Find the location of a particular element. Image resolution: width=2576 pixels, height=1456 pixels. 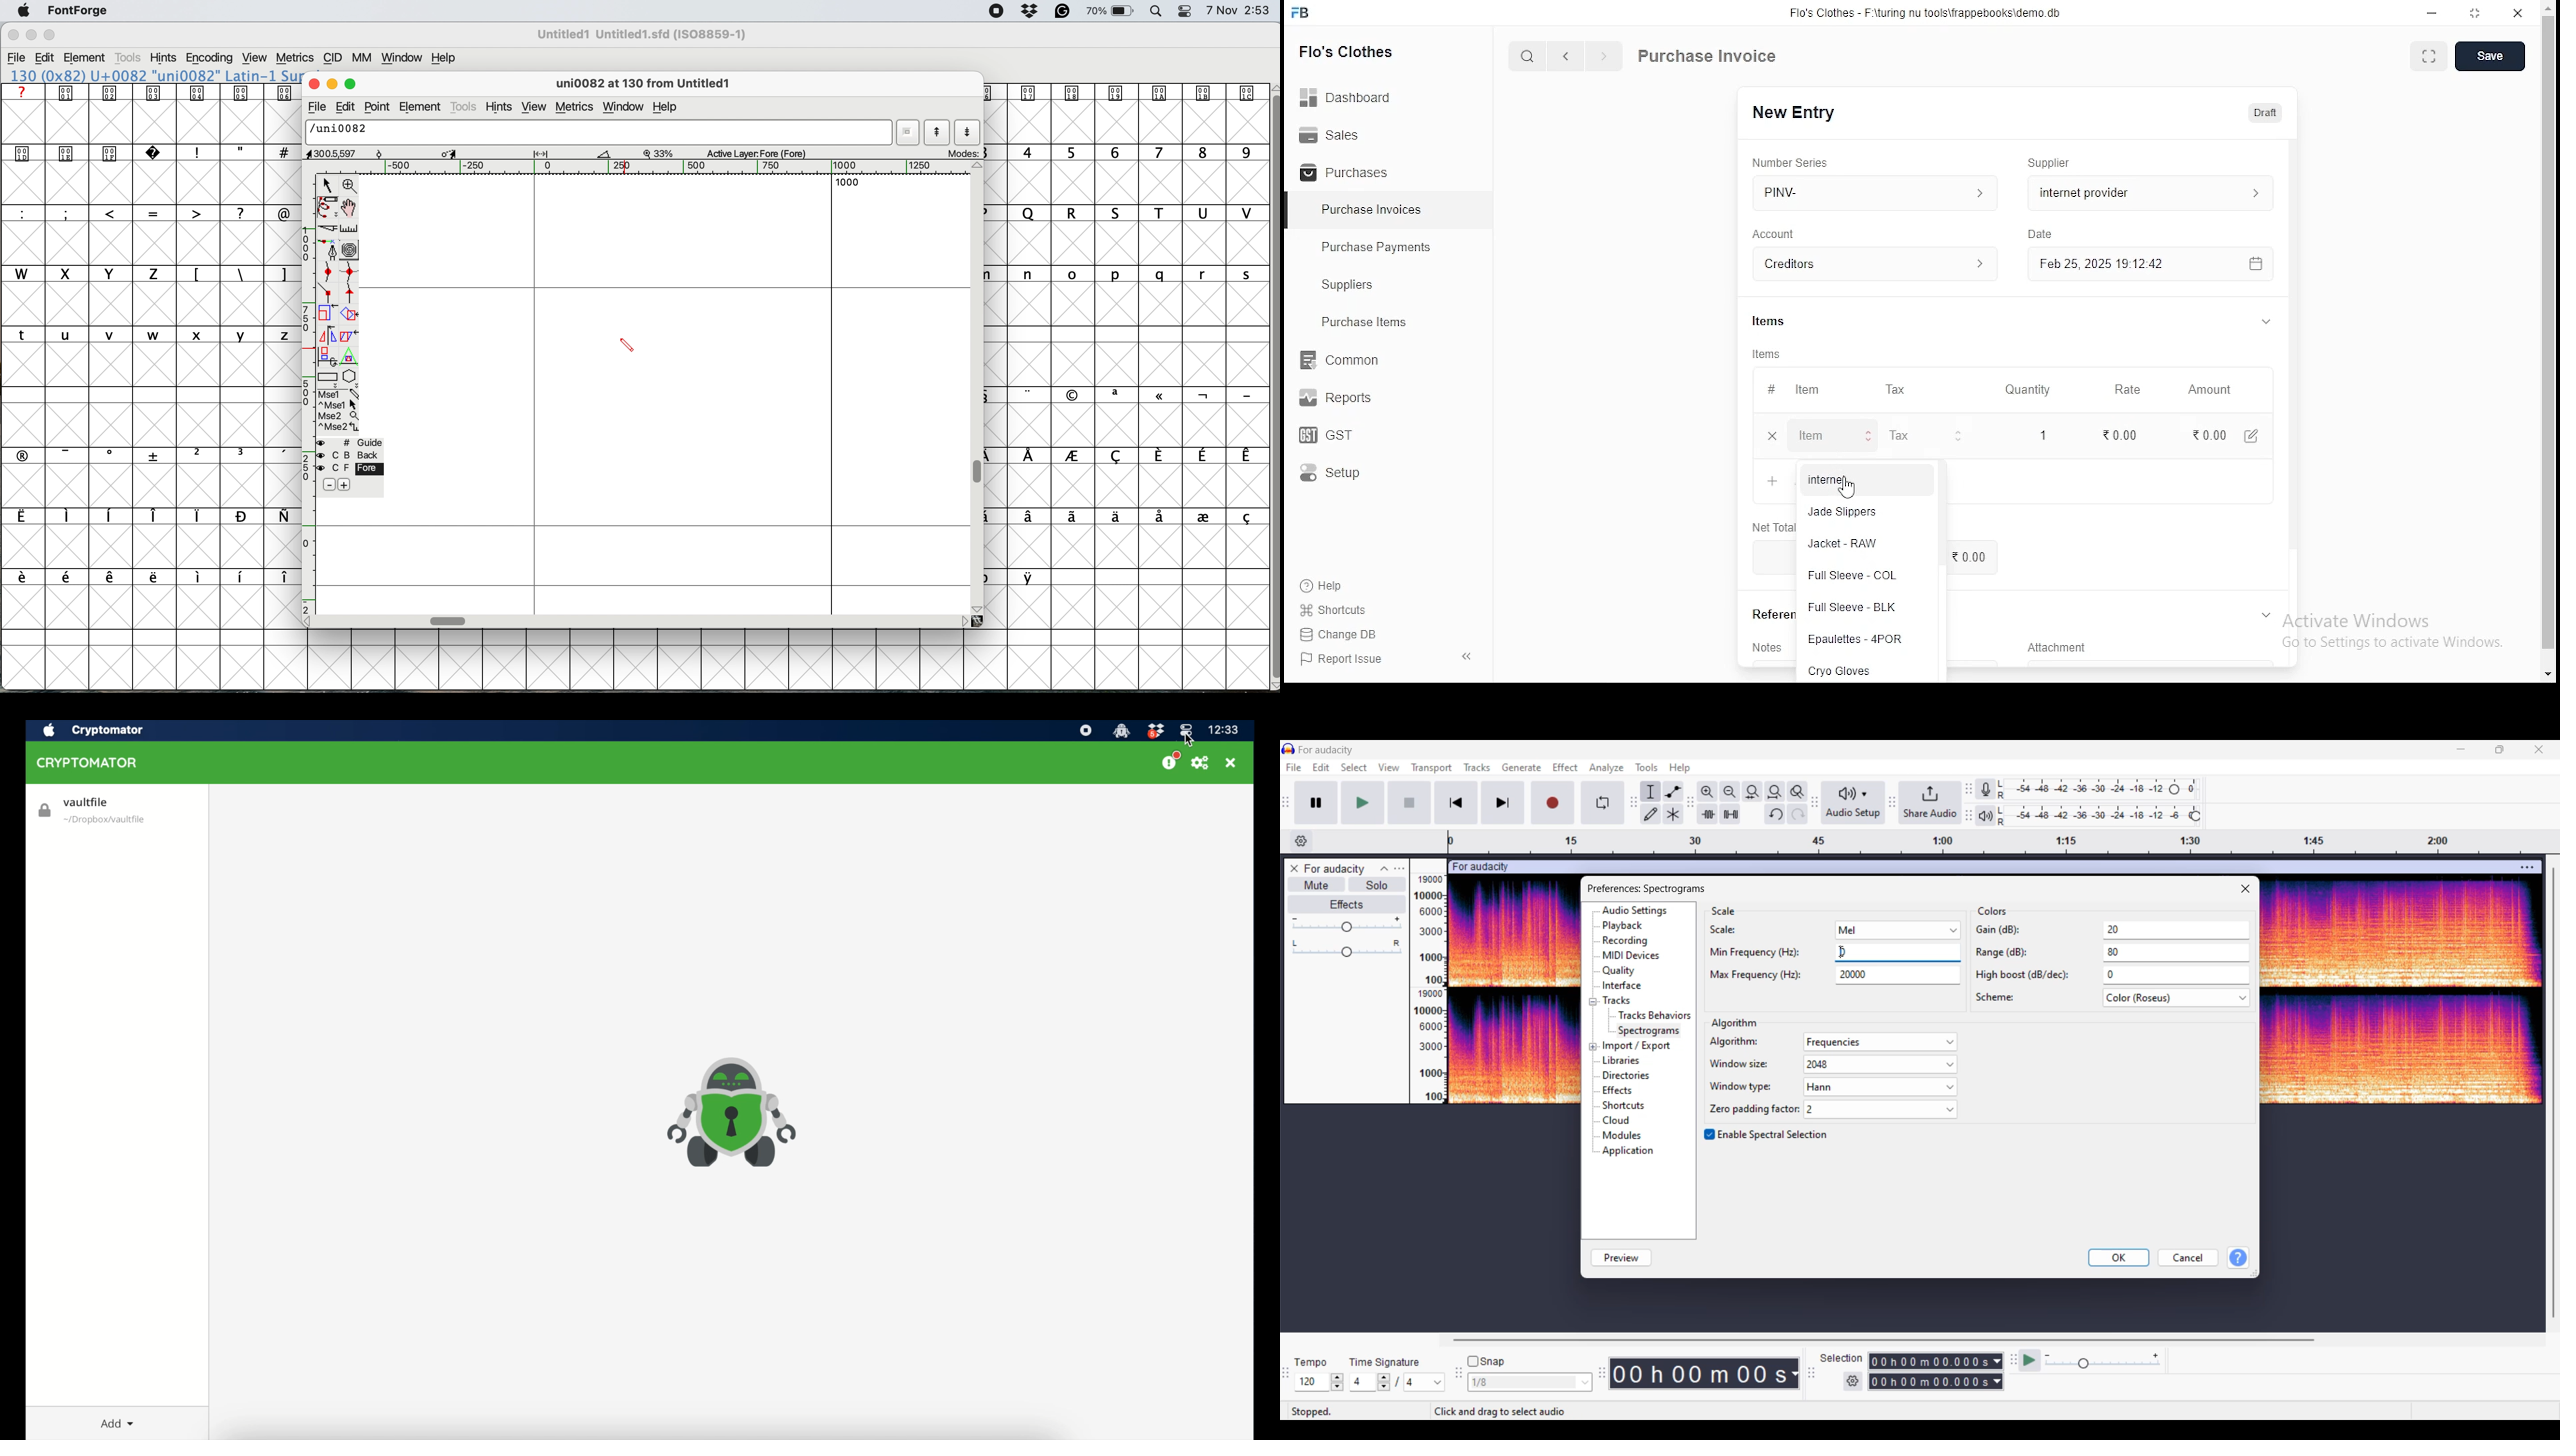

glyph details is located at coordinates (461, 154).